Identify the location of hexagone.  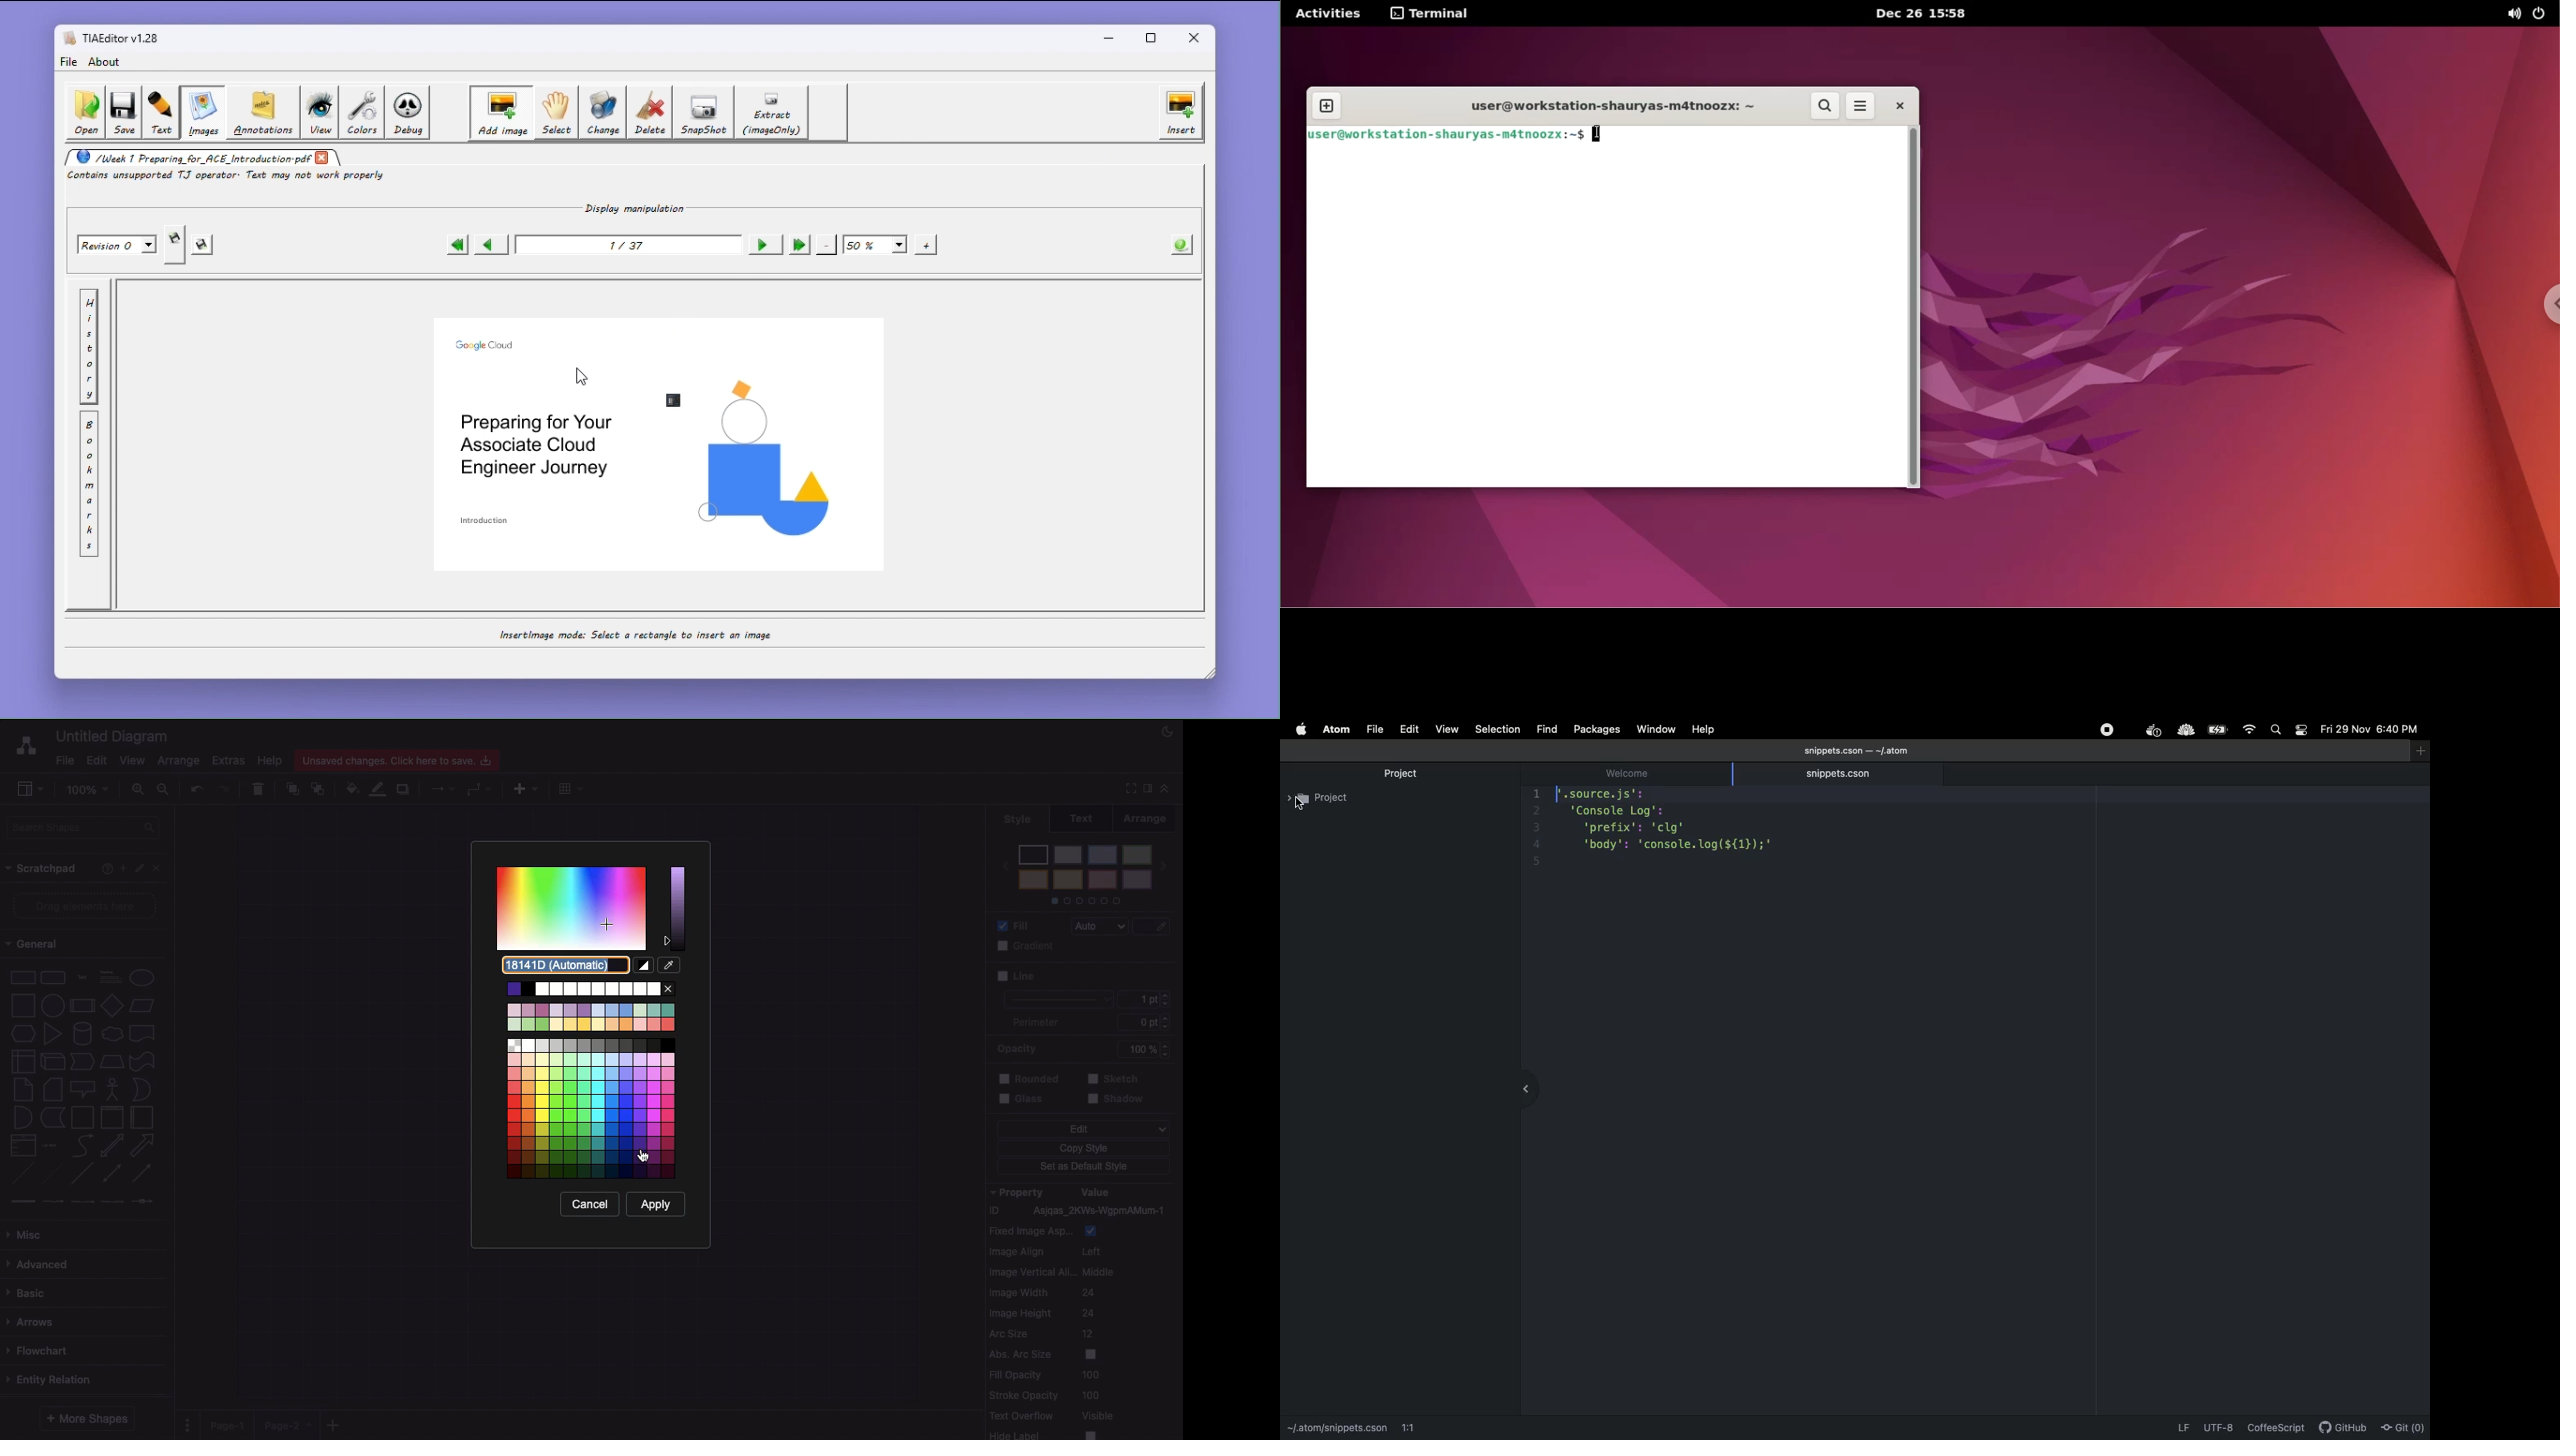
(22, 1032).